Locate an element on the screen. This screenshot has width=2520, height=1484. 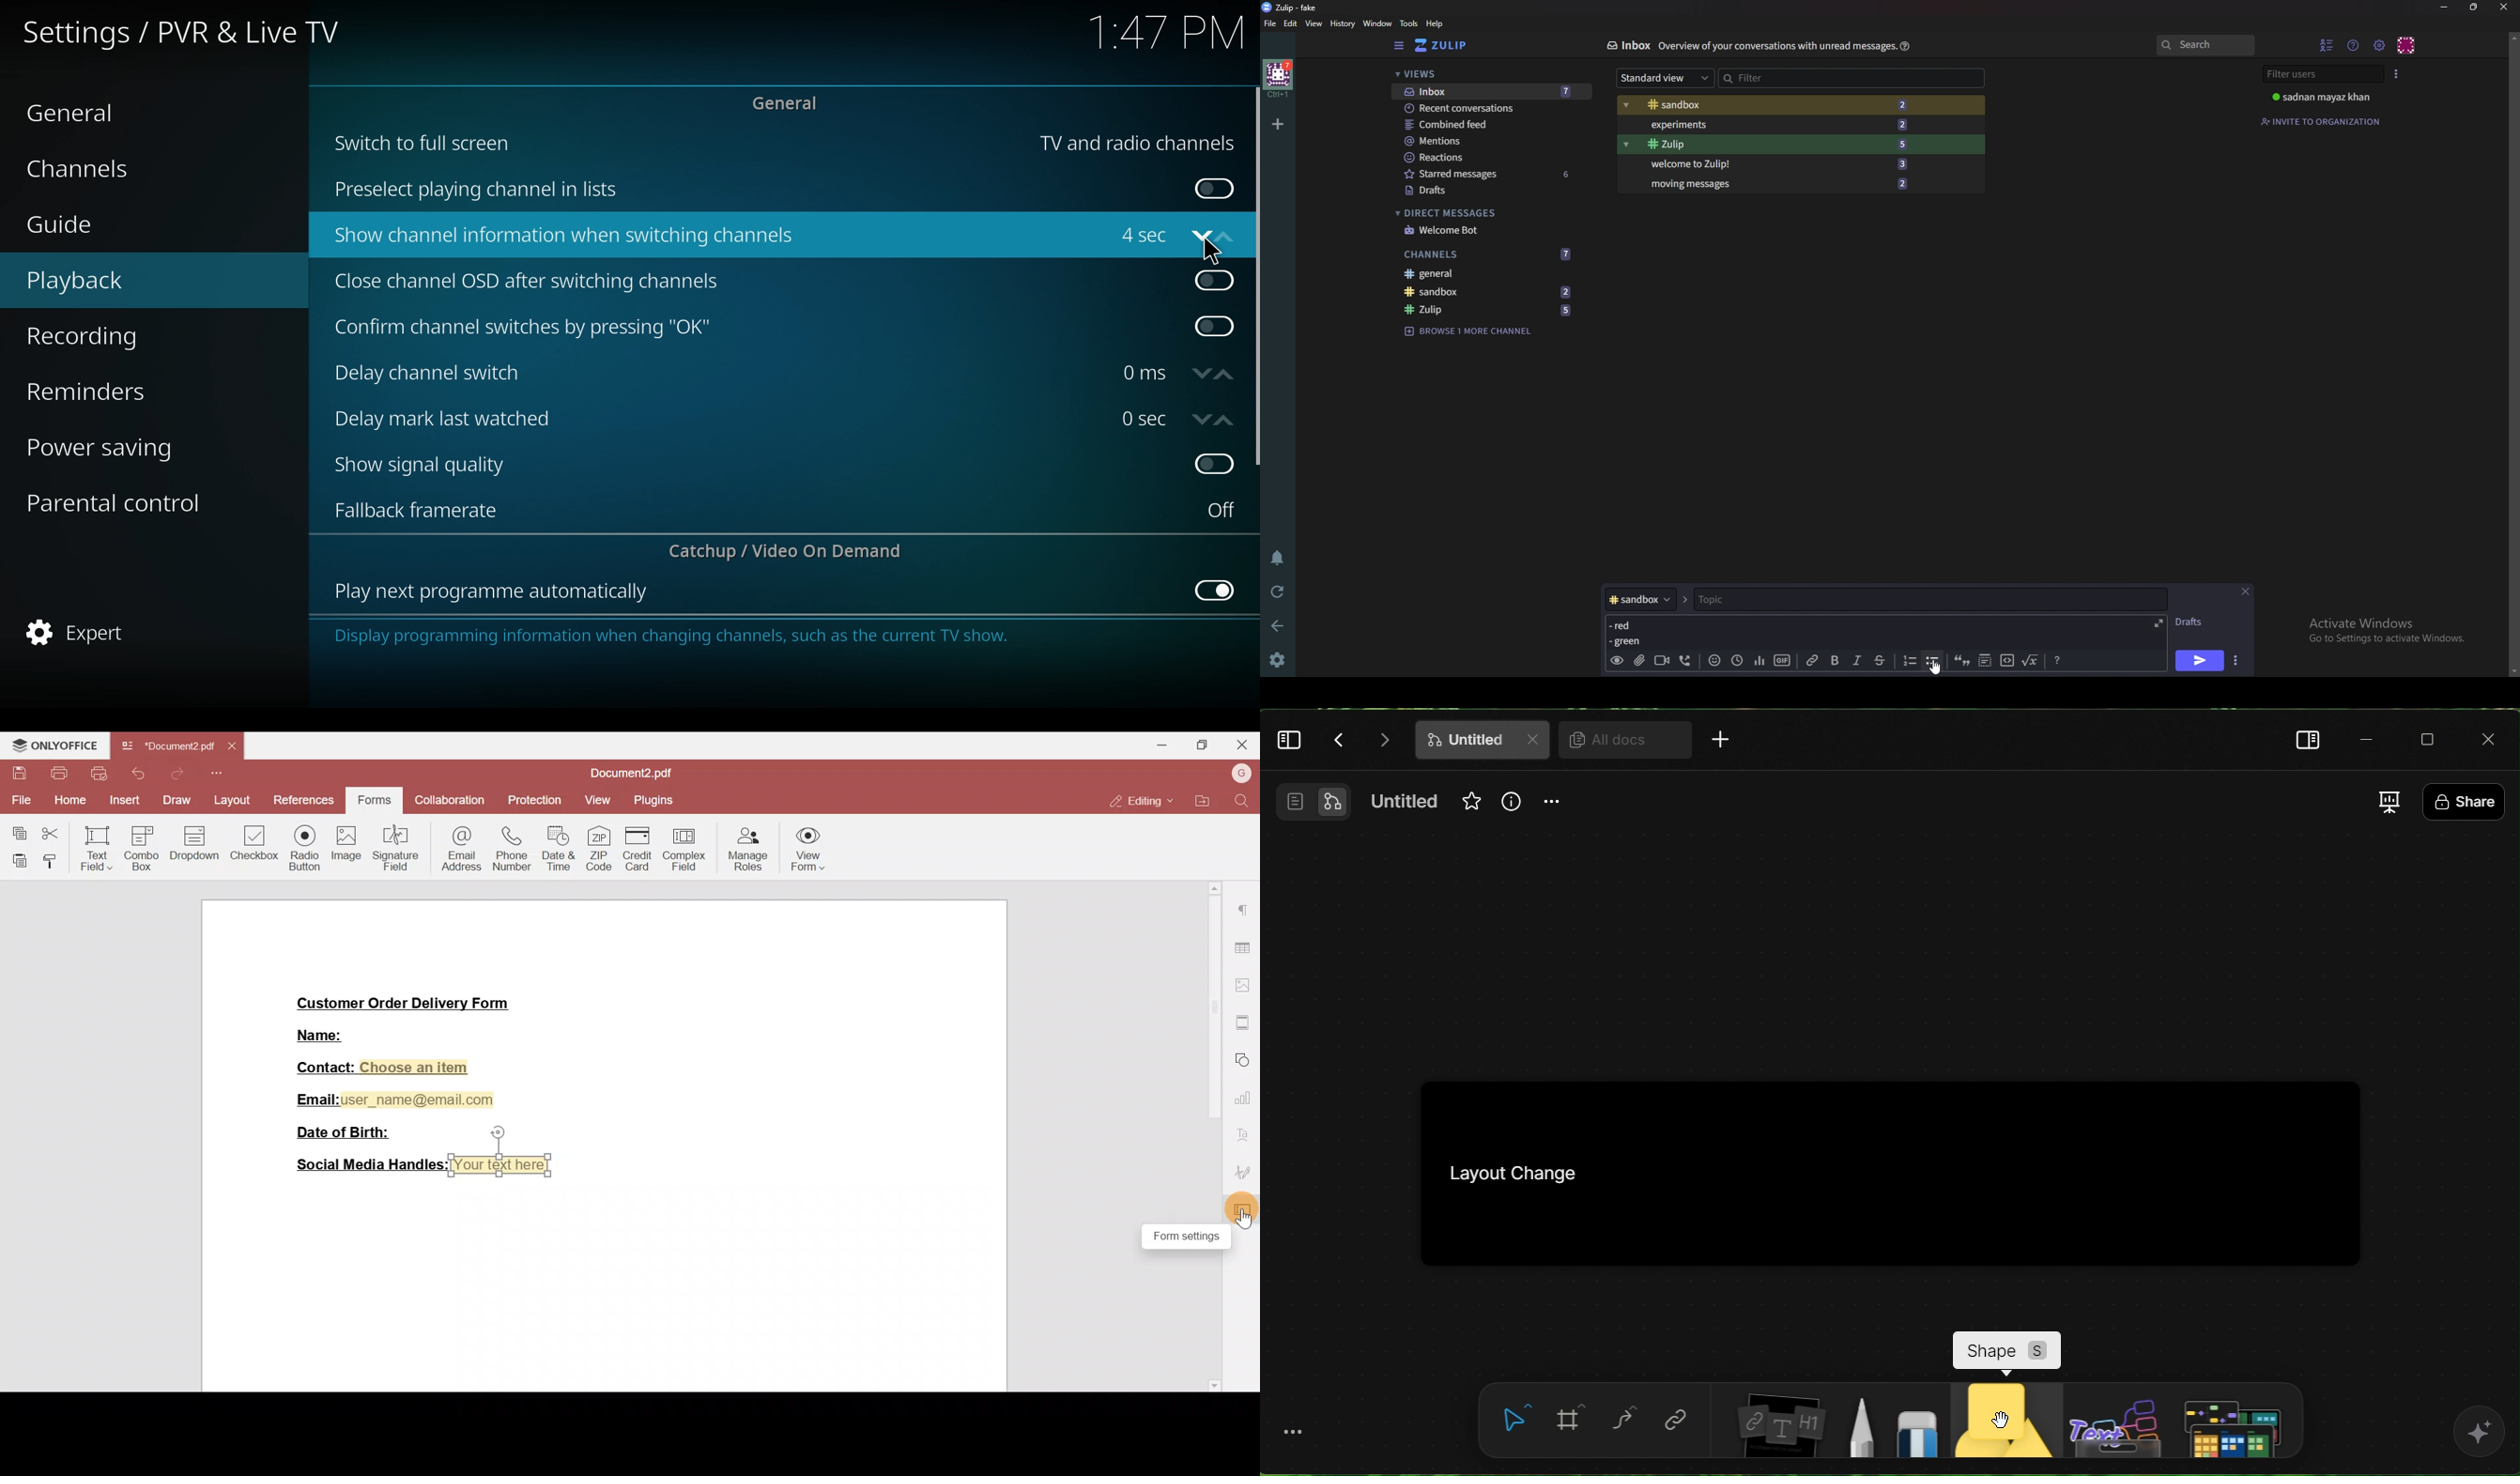
play next program automatically is located at coordinates (493, 593).